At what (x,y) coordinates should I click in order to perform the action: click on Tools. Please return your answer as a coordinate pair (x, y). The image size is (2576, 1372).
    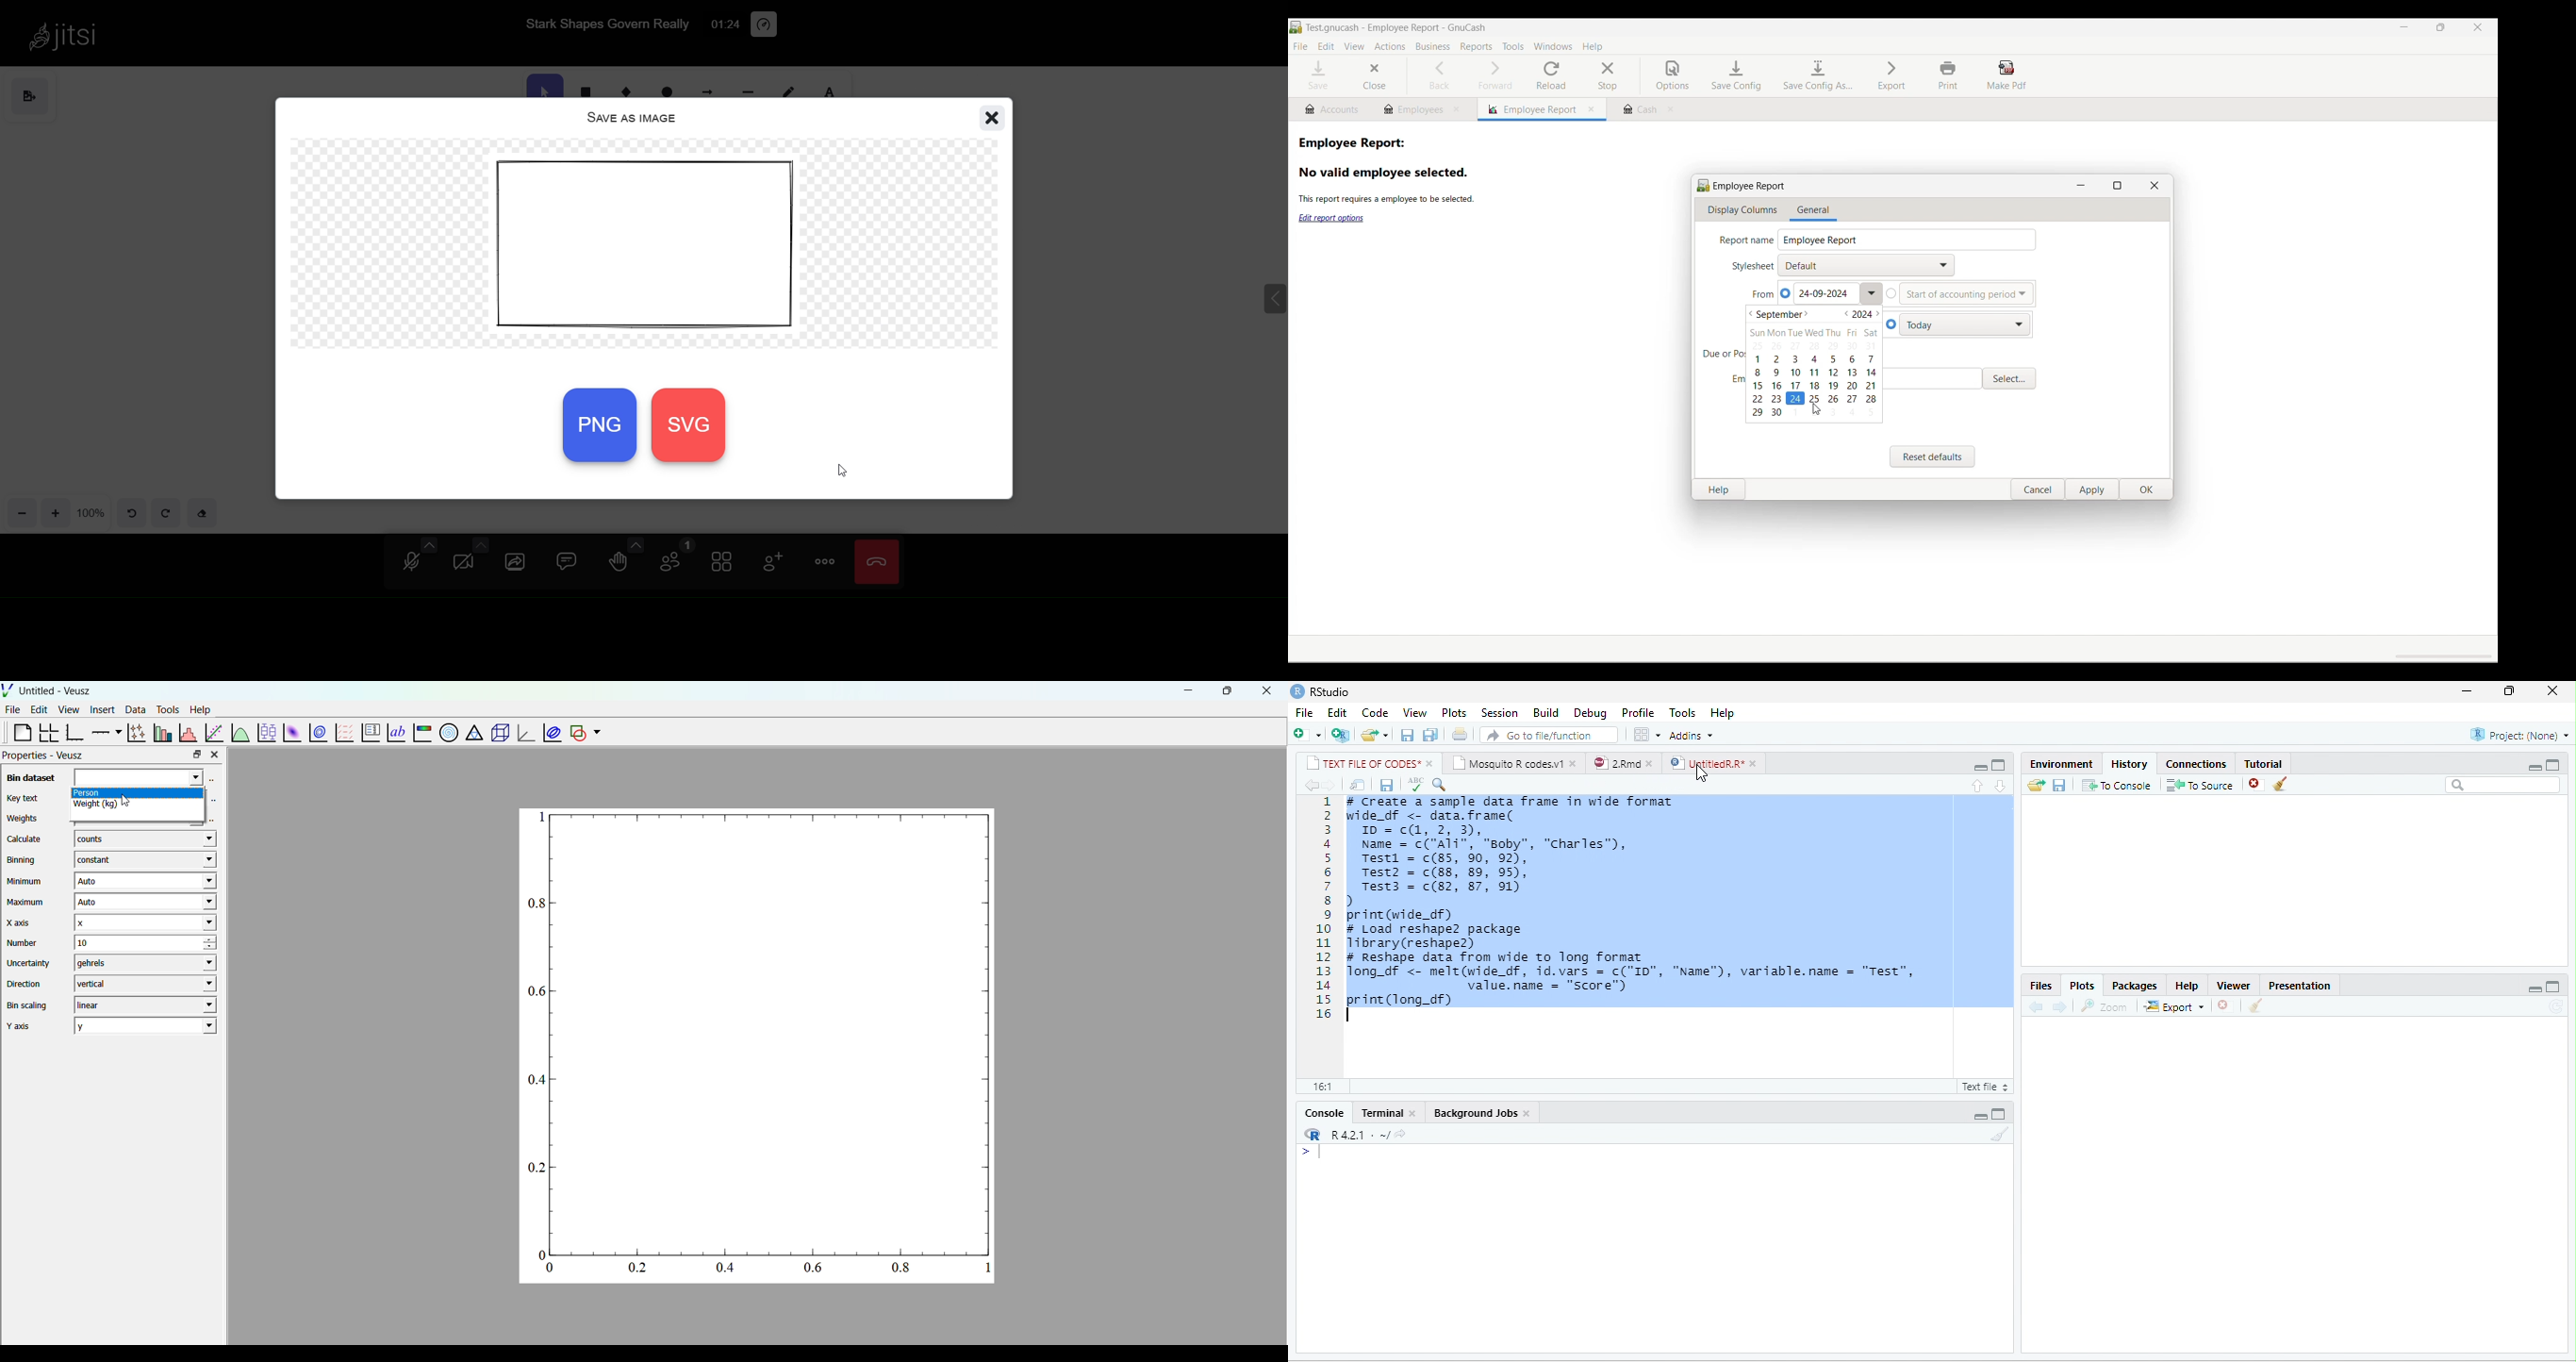
    Looking at the image, I should click on (1683, 714).